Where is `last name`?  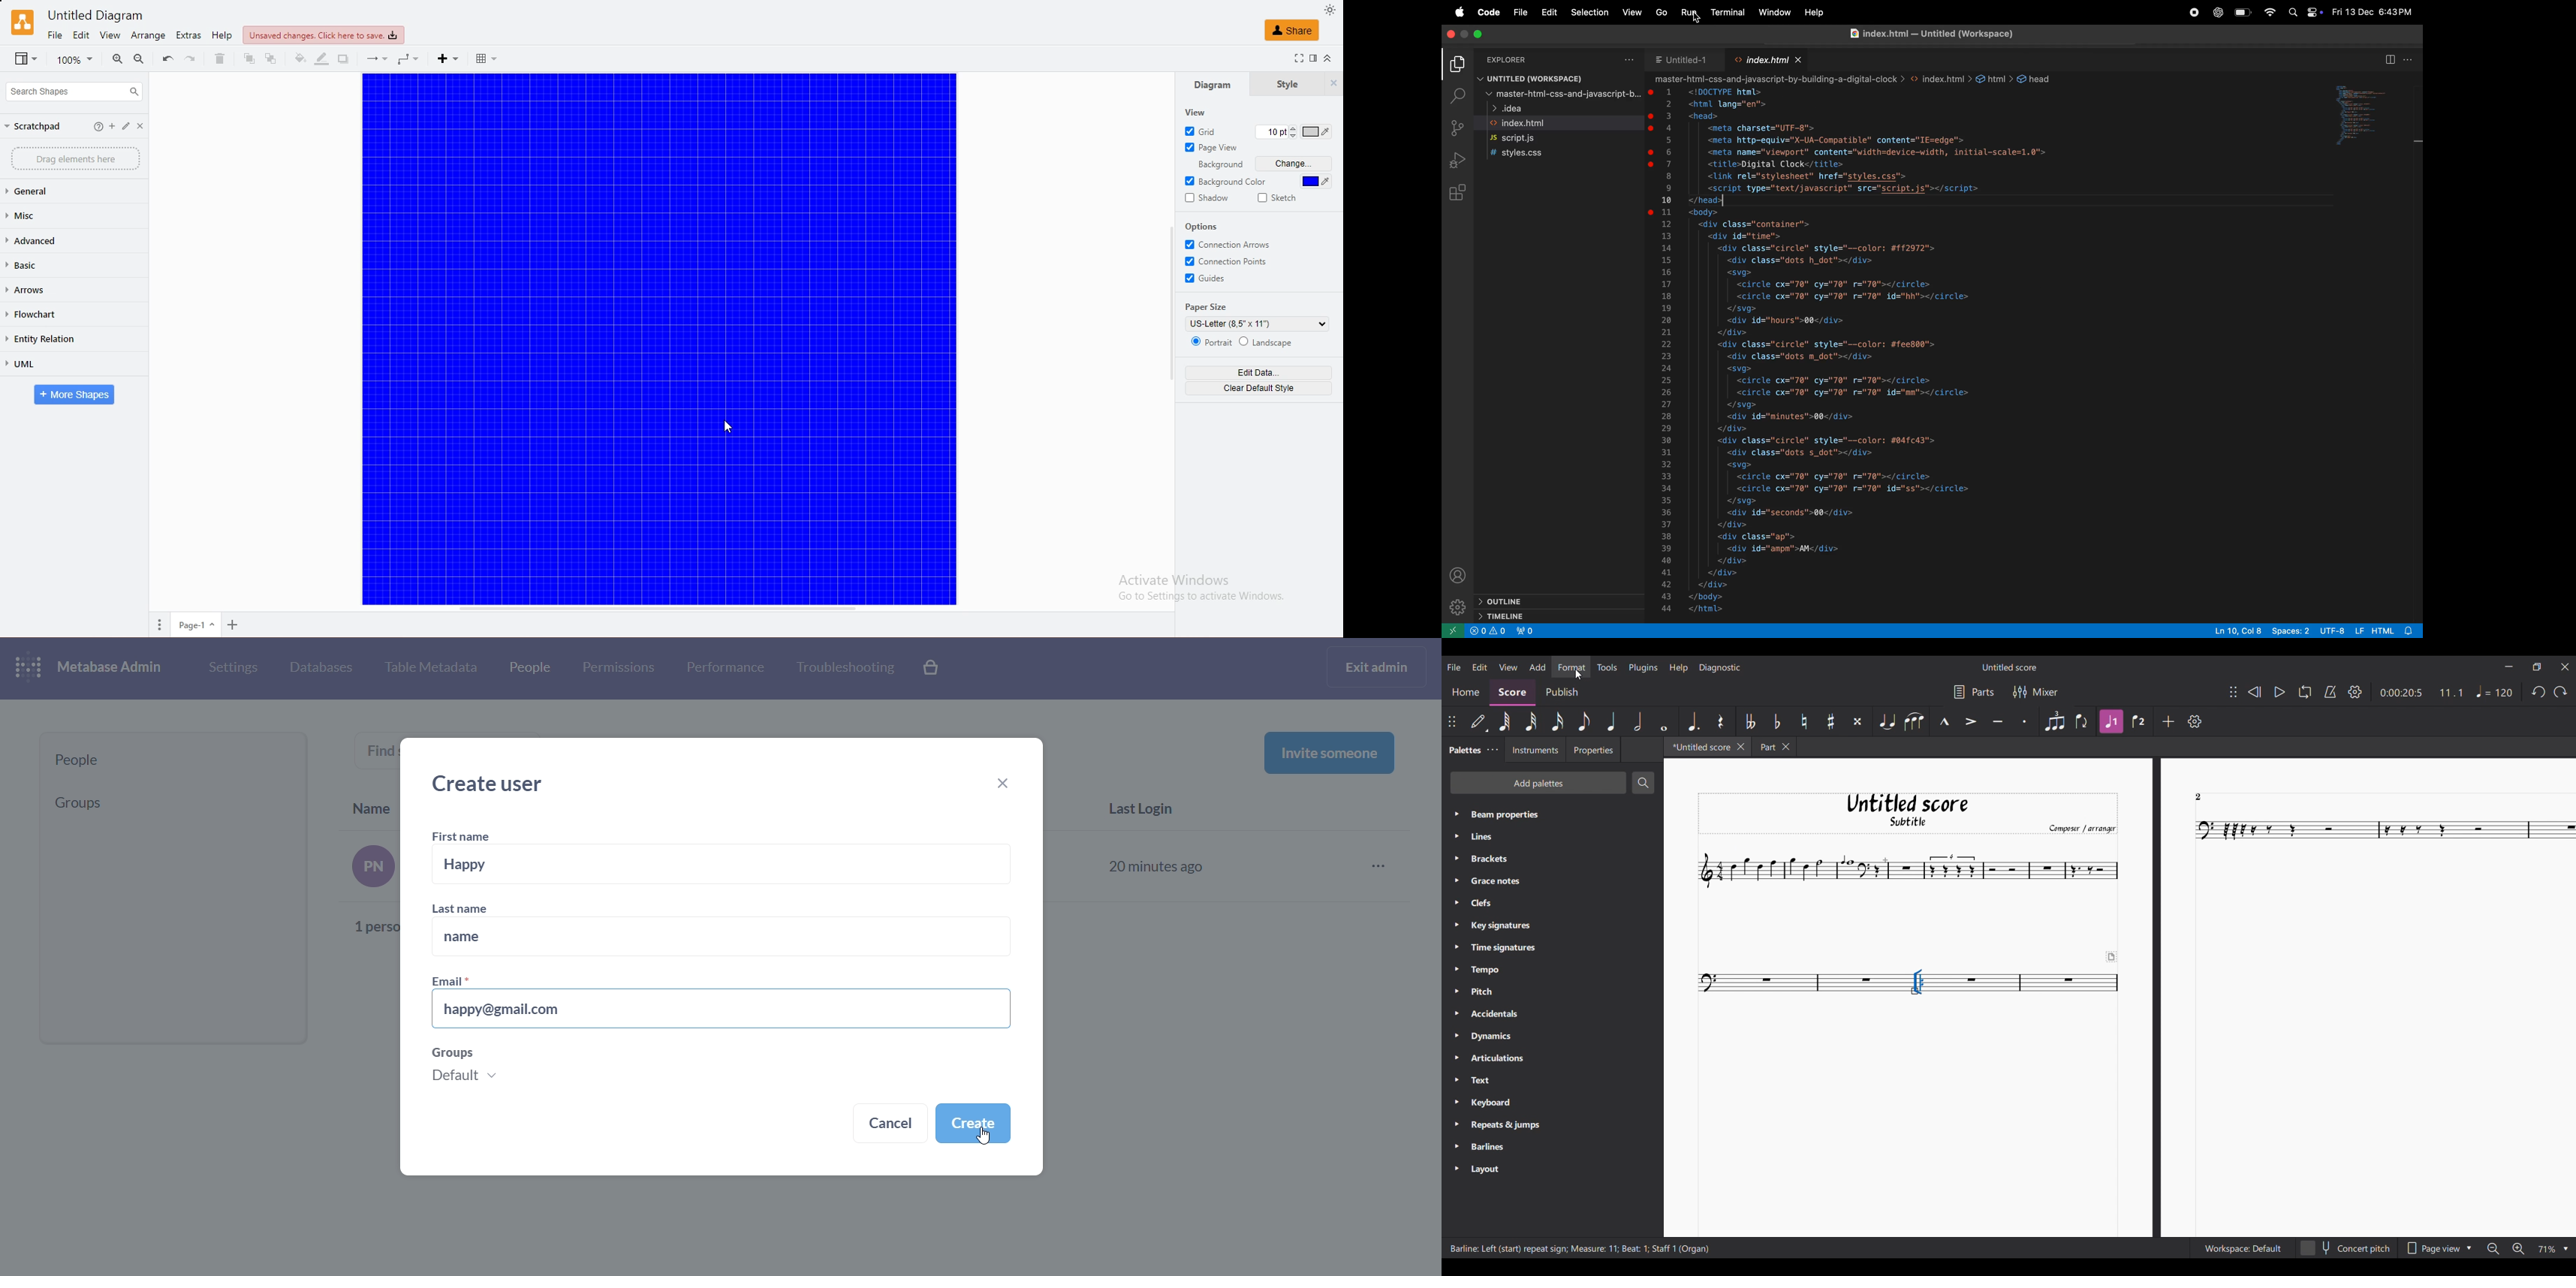
last name is located at coordinates (474, 907).